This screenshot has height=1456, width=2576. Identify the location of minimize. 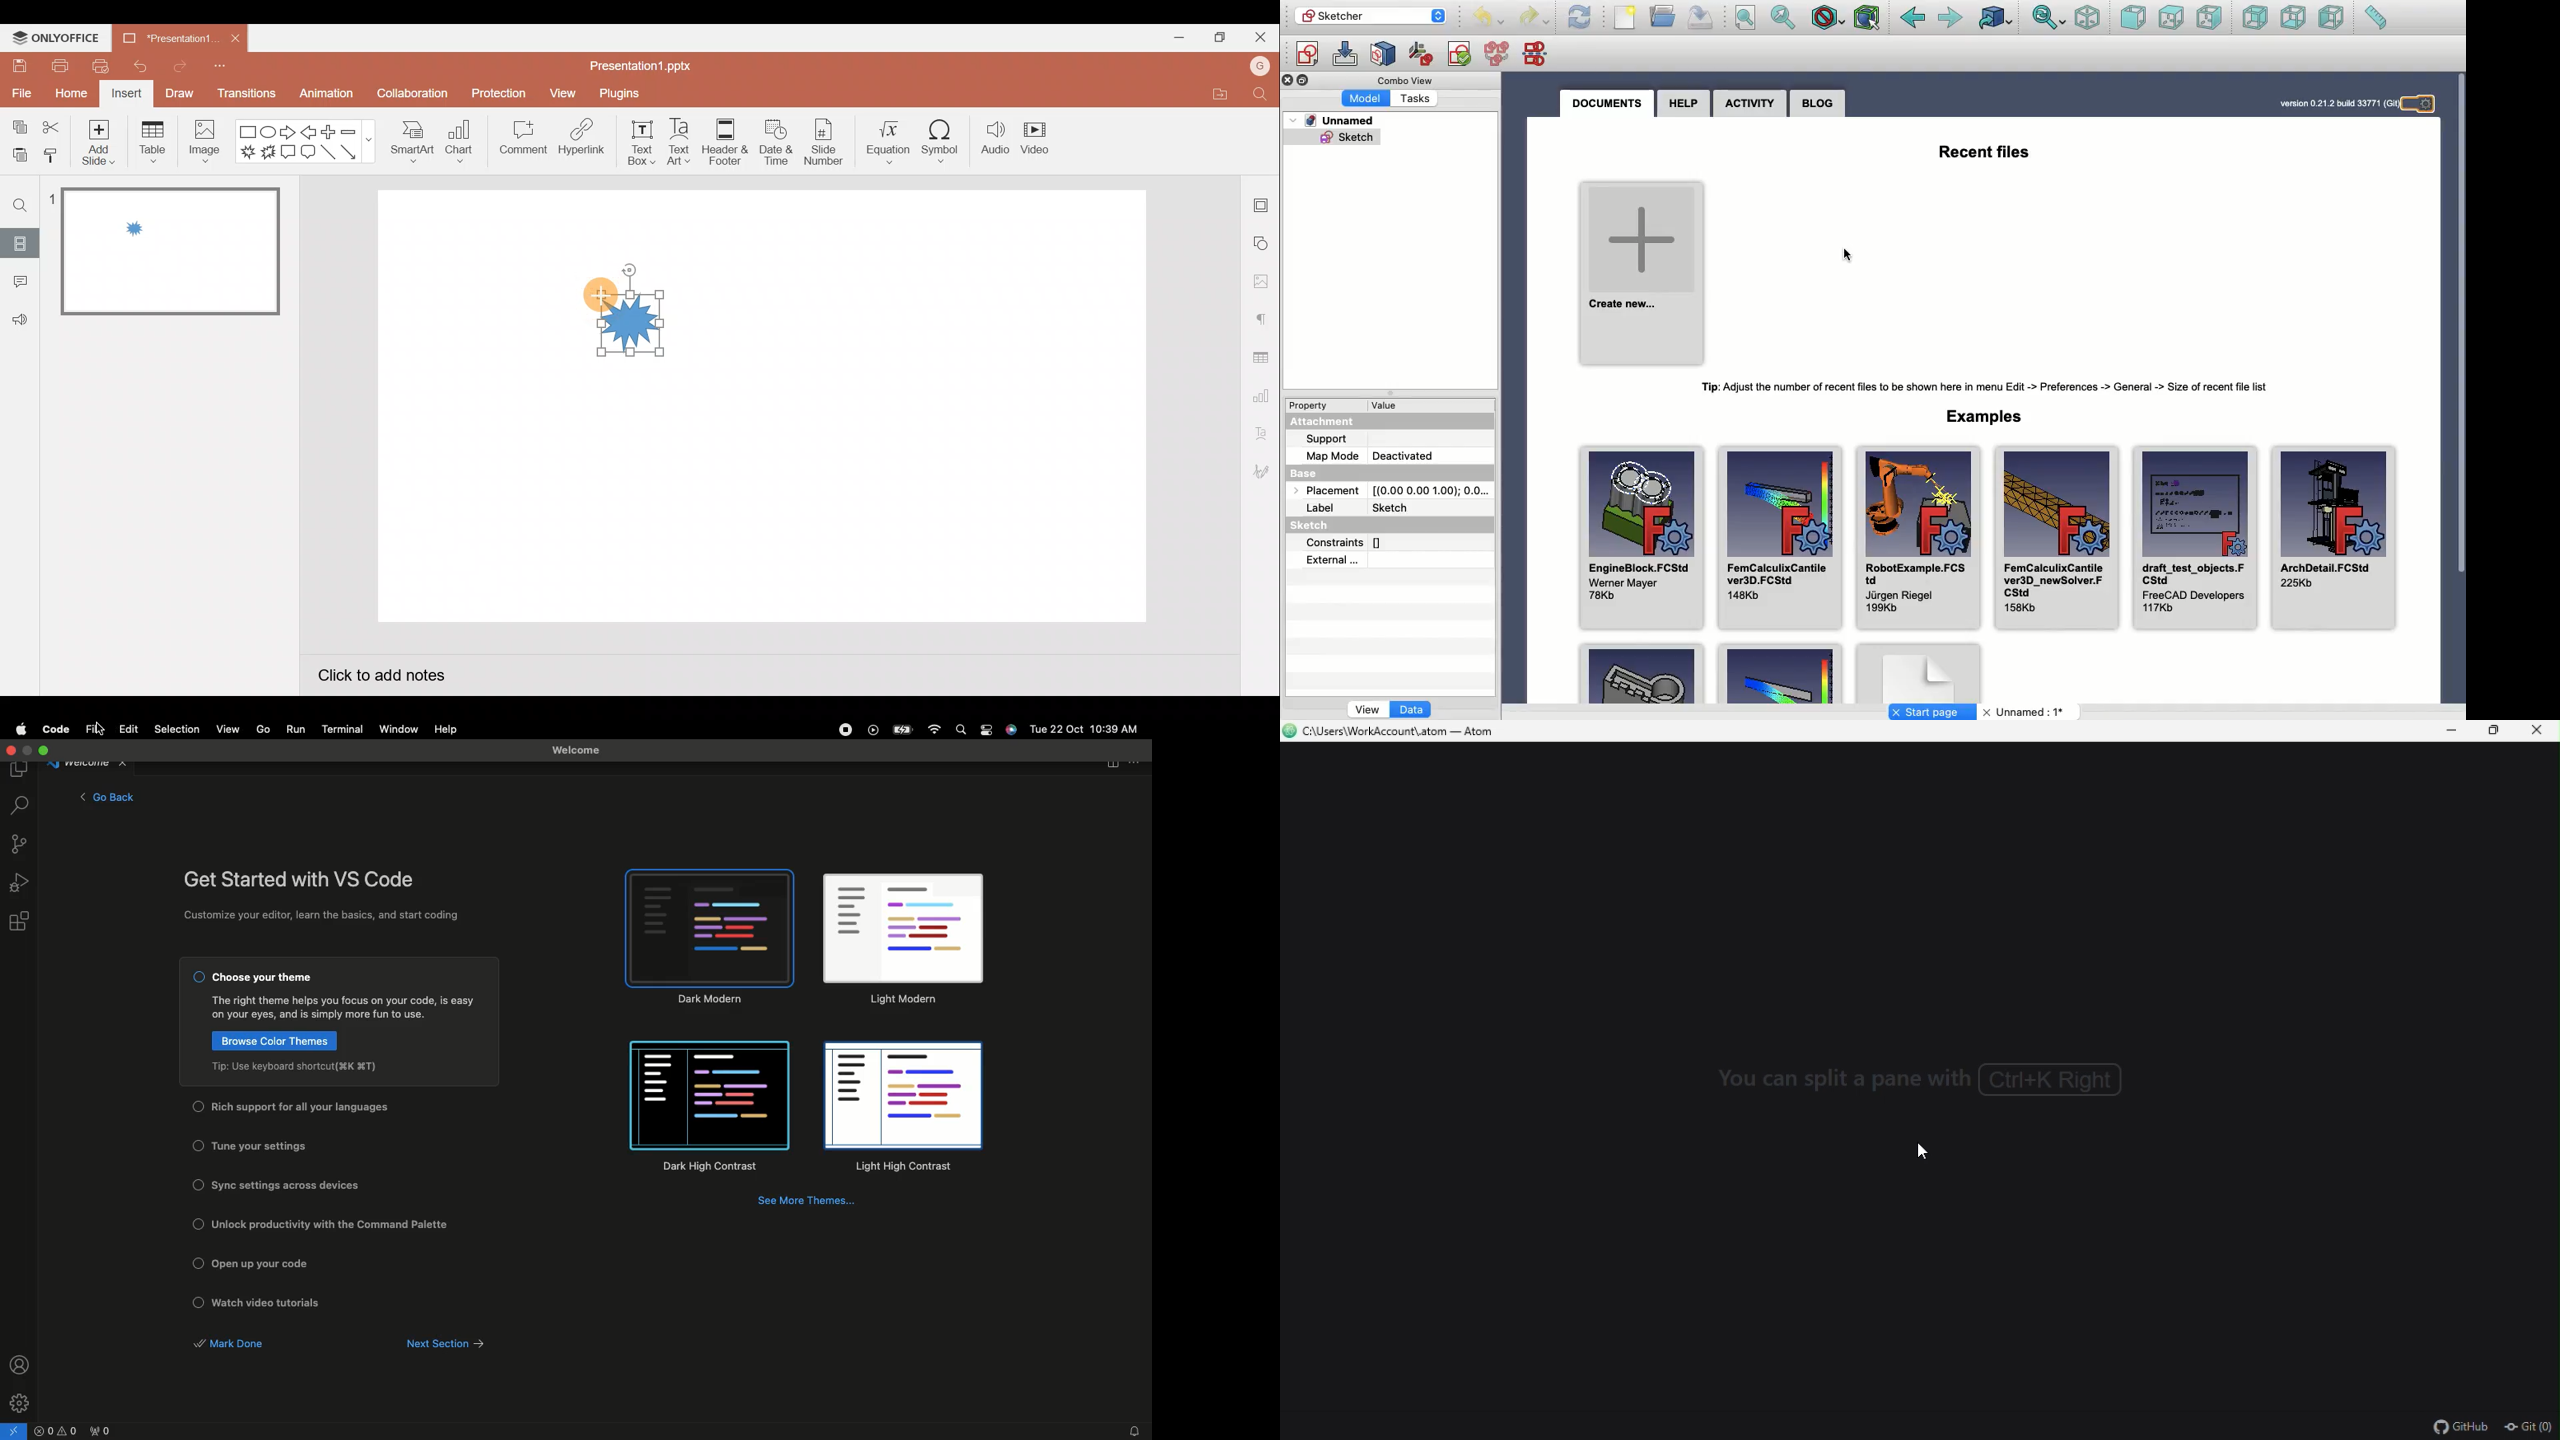
(28, 751).